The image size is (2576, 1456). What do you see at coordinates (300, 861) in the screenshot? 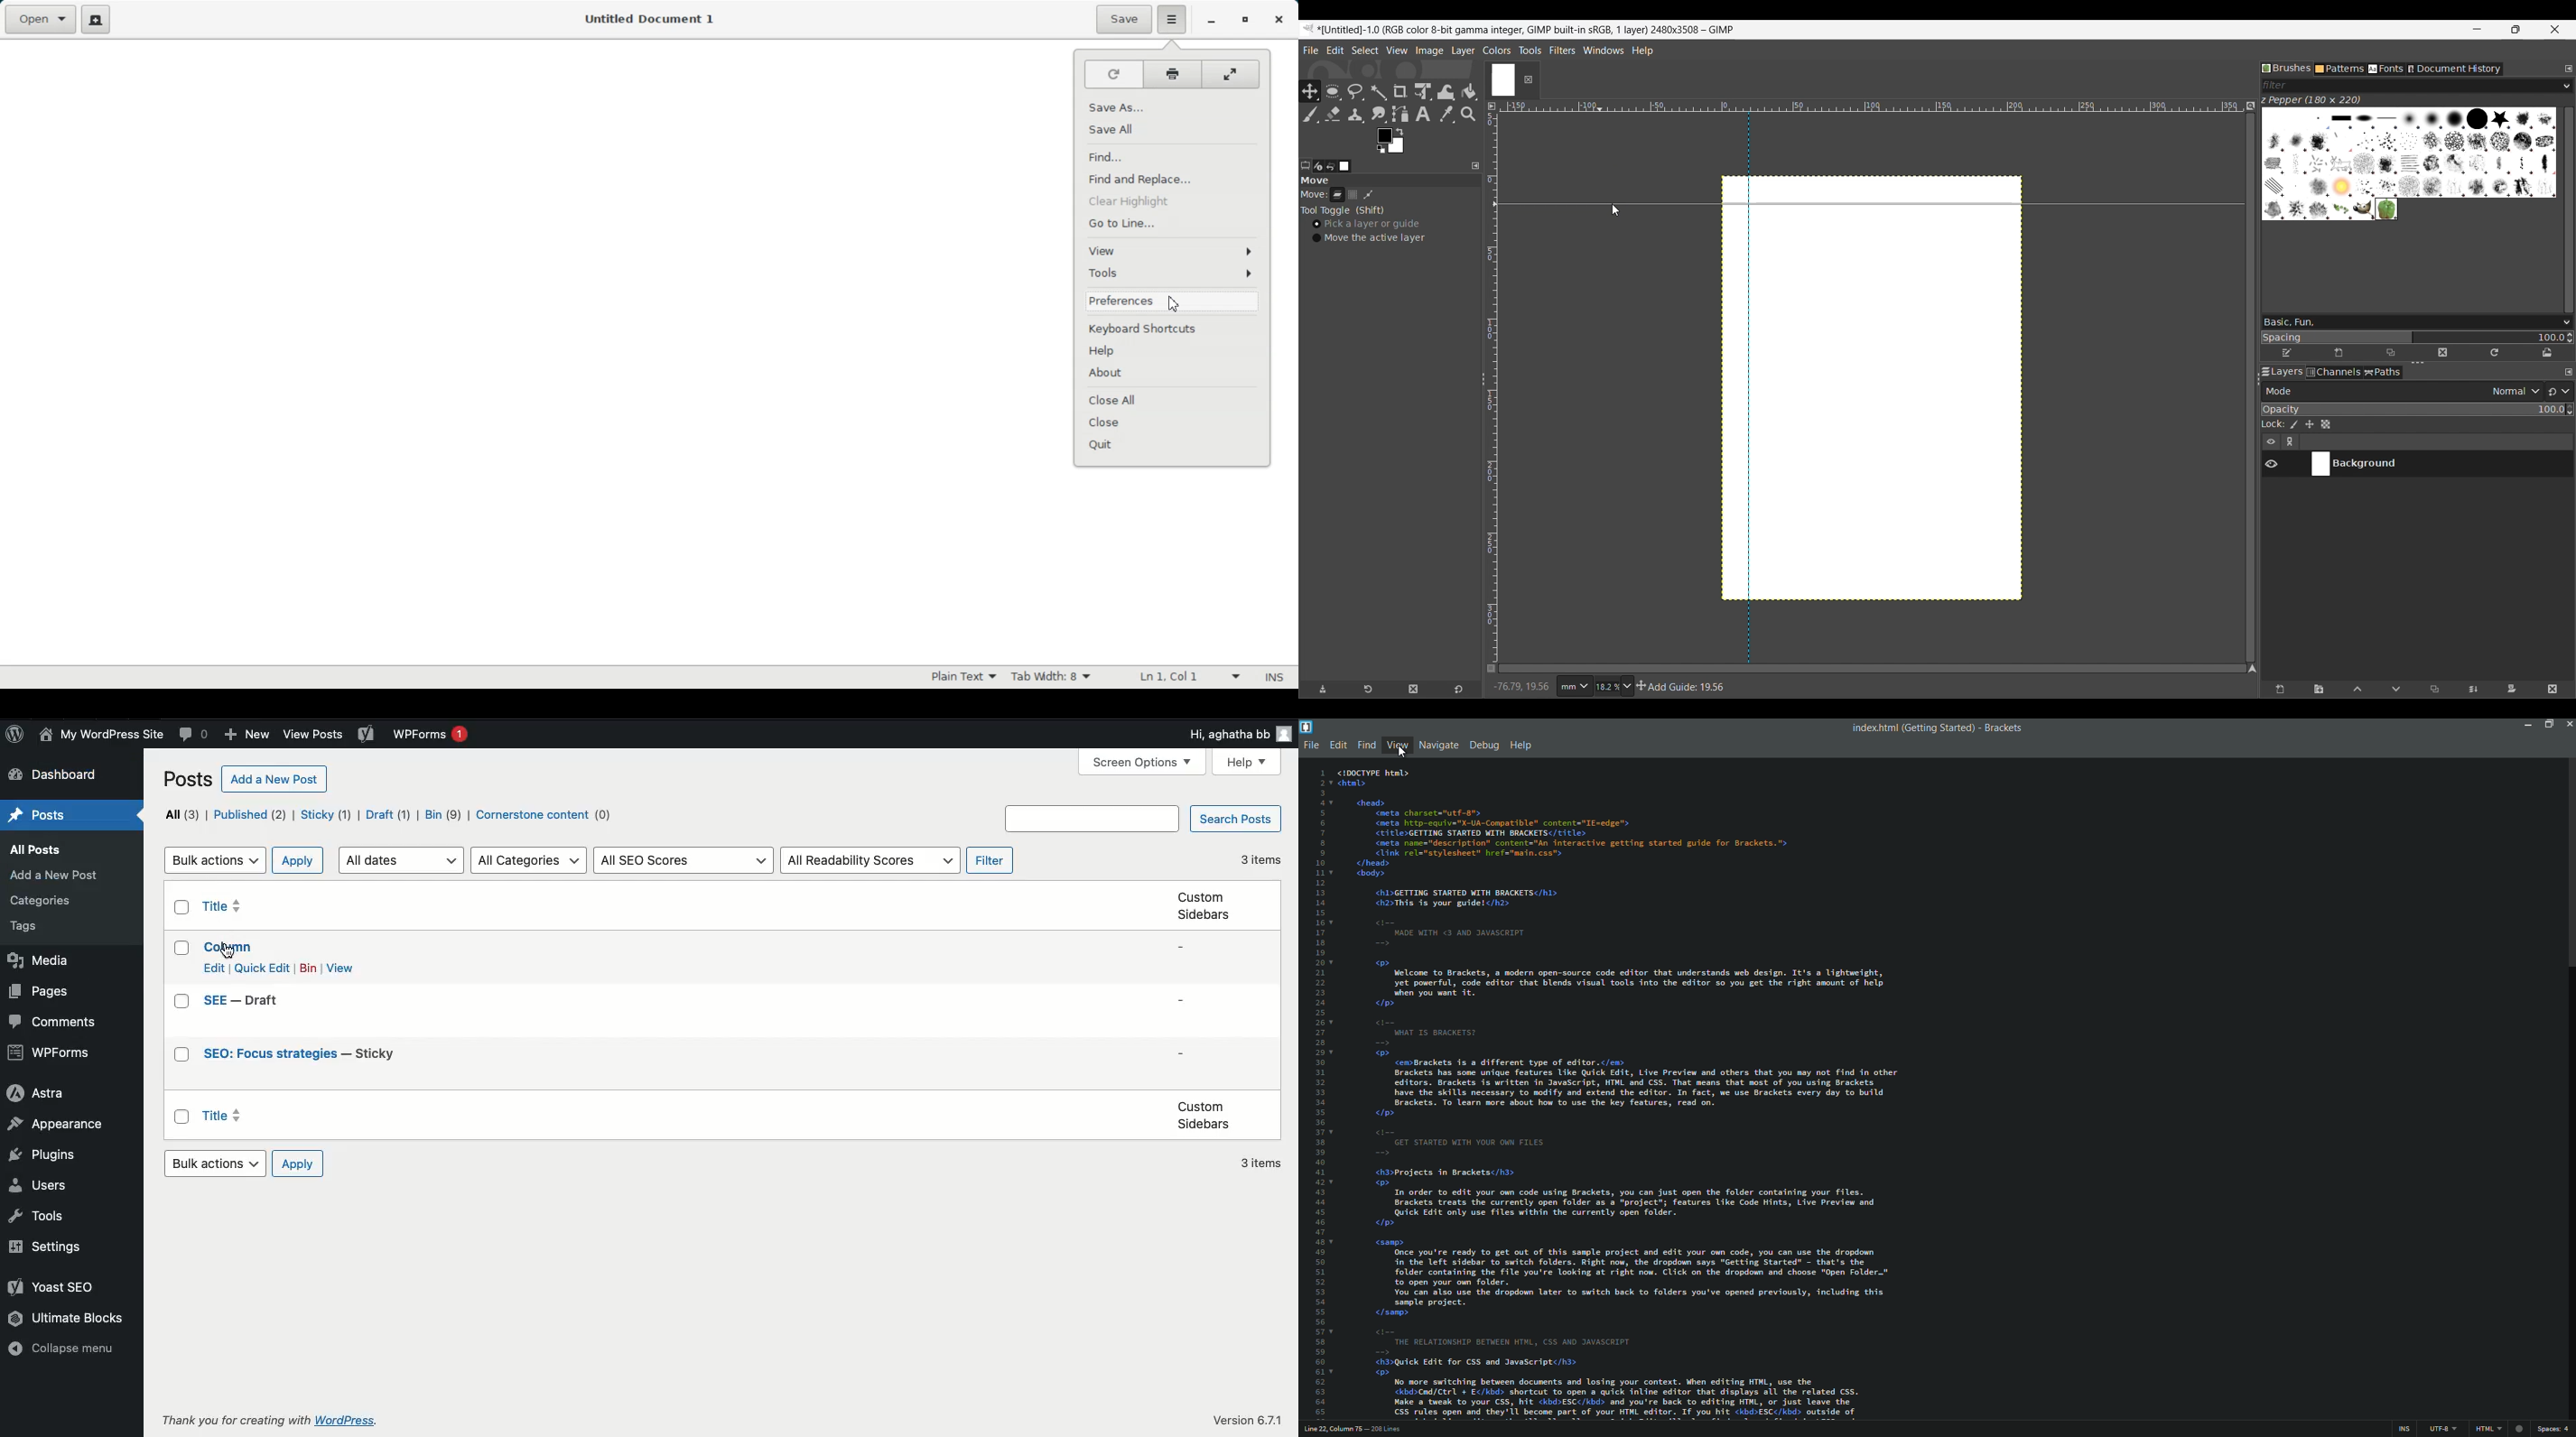
I see `Apply` at bounding box center [300, 861].